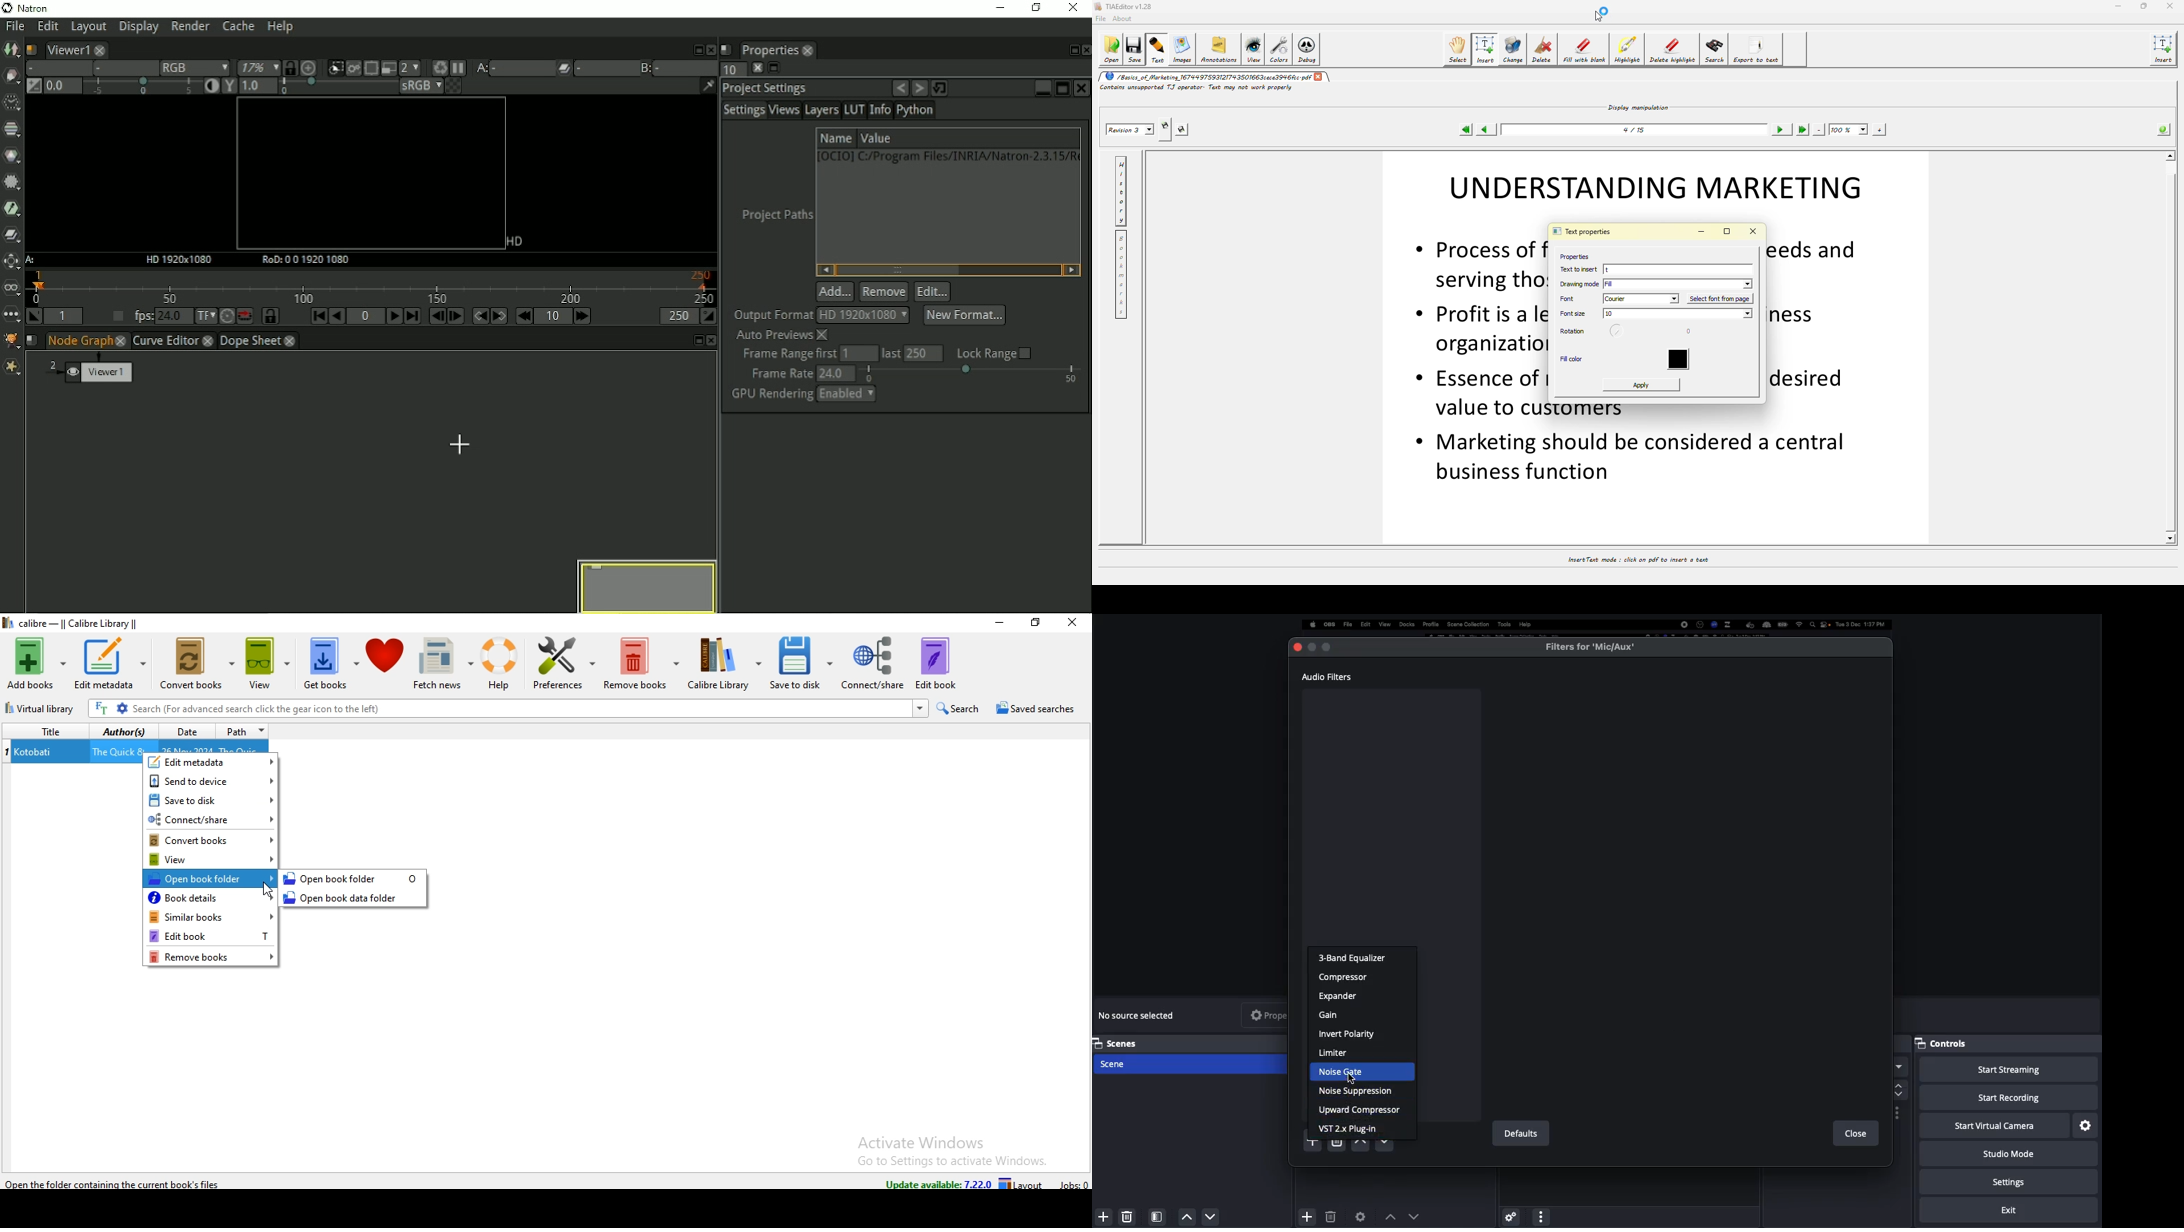 The width and height of the screenshot is (2184, 1232). What do you see at coordinates (1341, 646) in the screenshot?
I see `Maximize` at bounding box center [1341, 646].